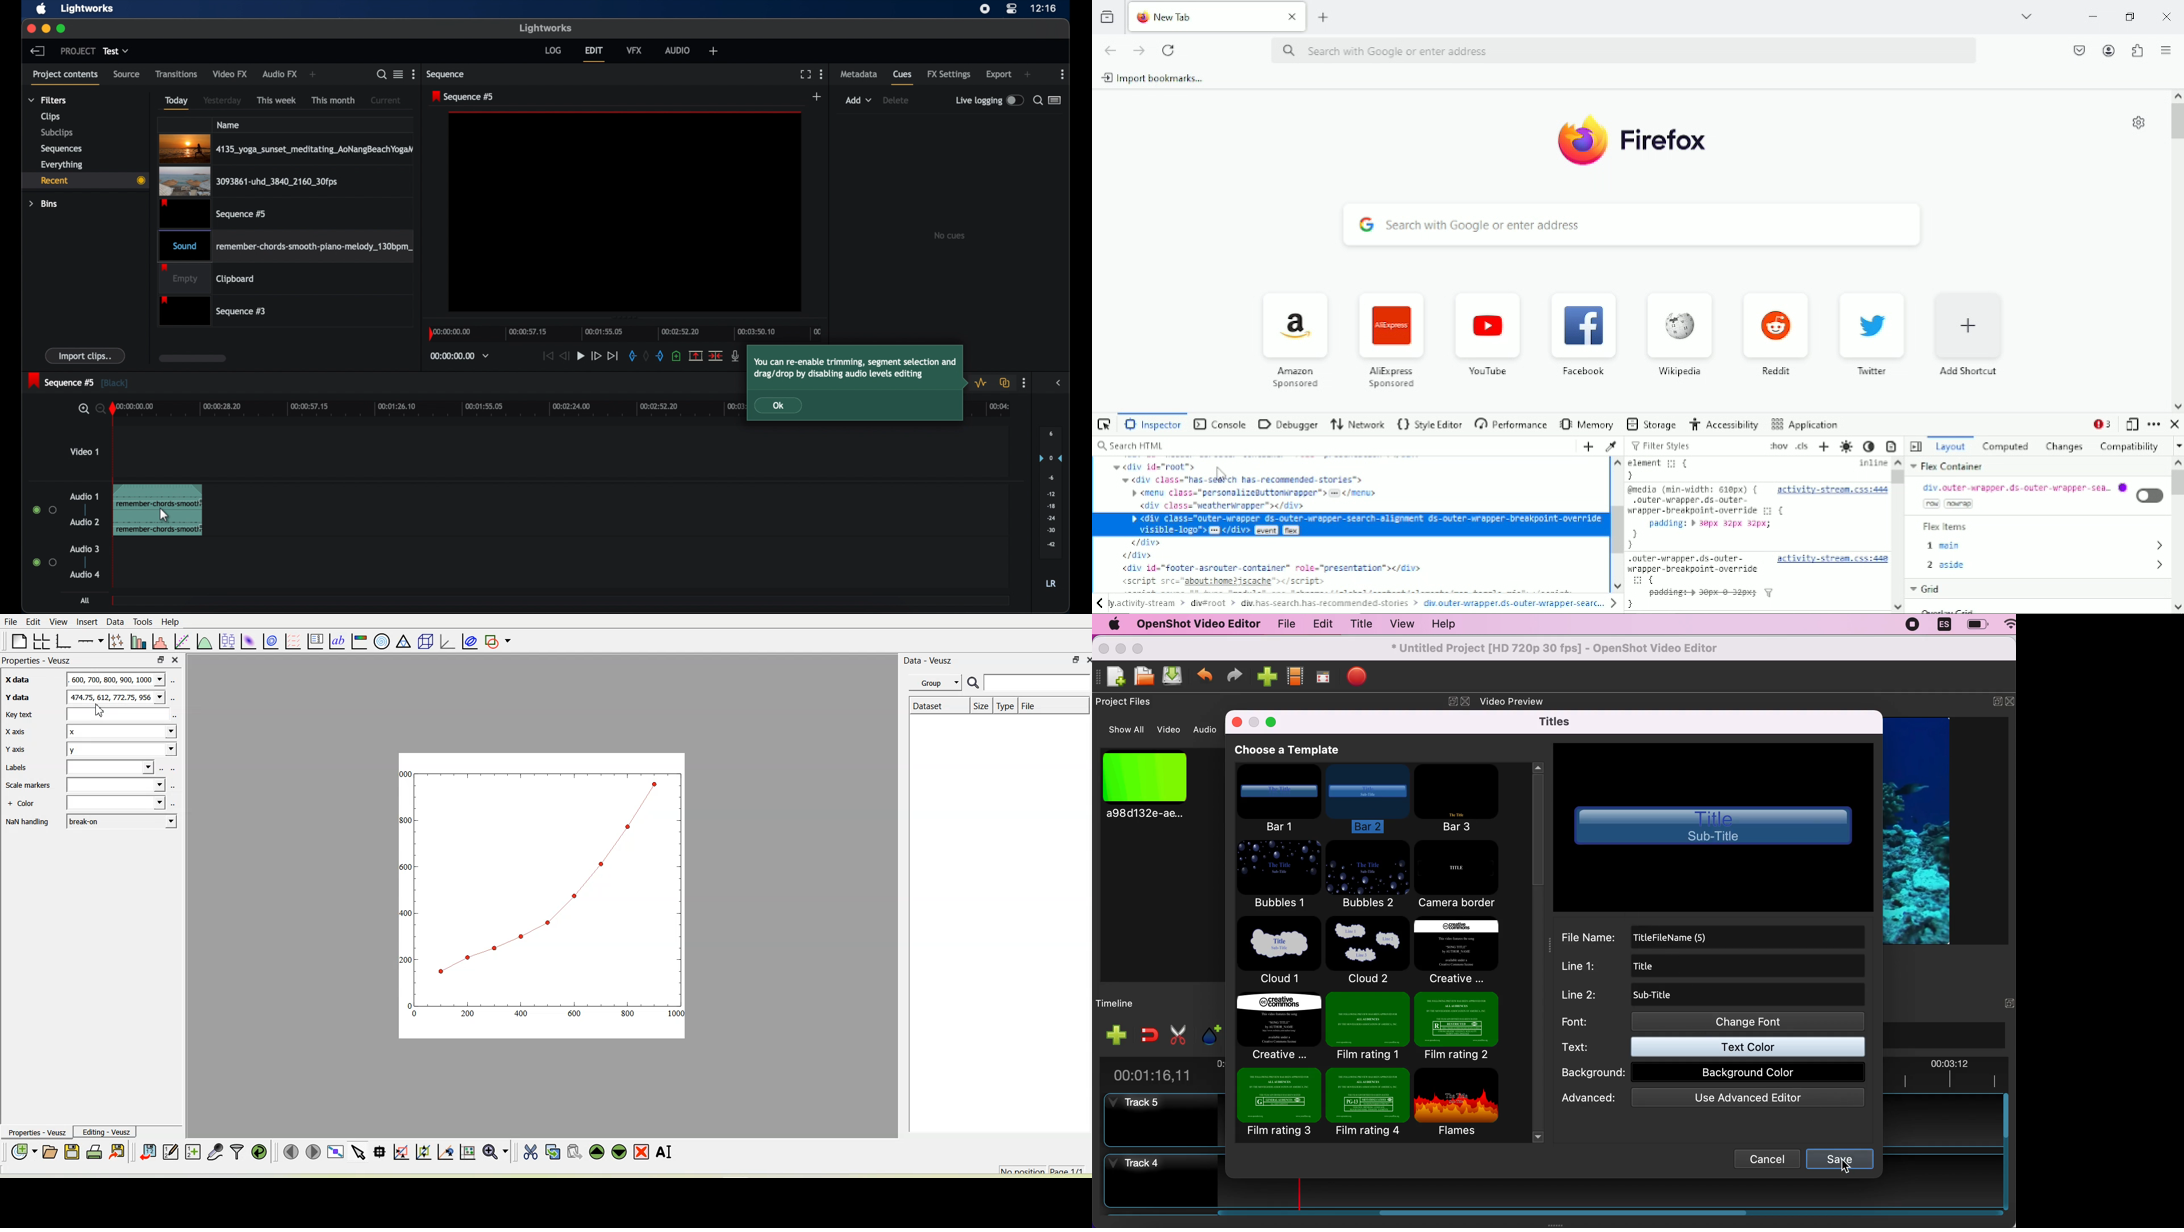 This screenshot has width=2184, height=1232. What do you see at coordinates (634, 49) in the screenshot?
I see `vfx` at bounding box center [634, 49].